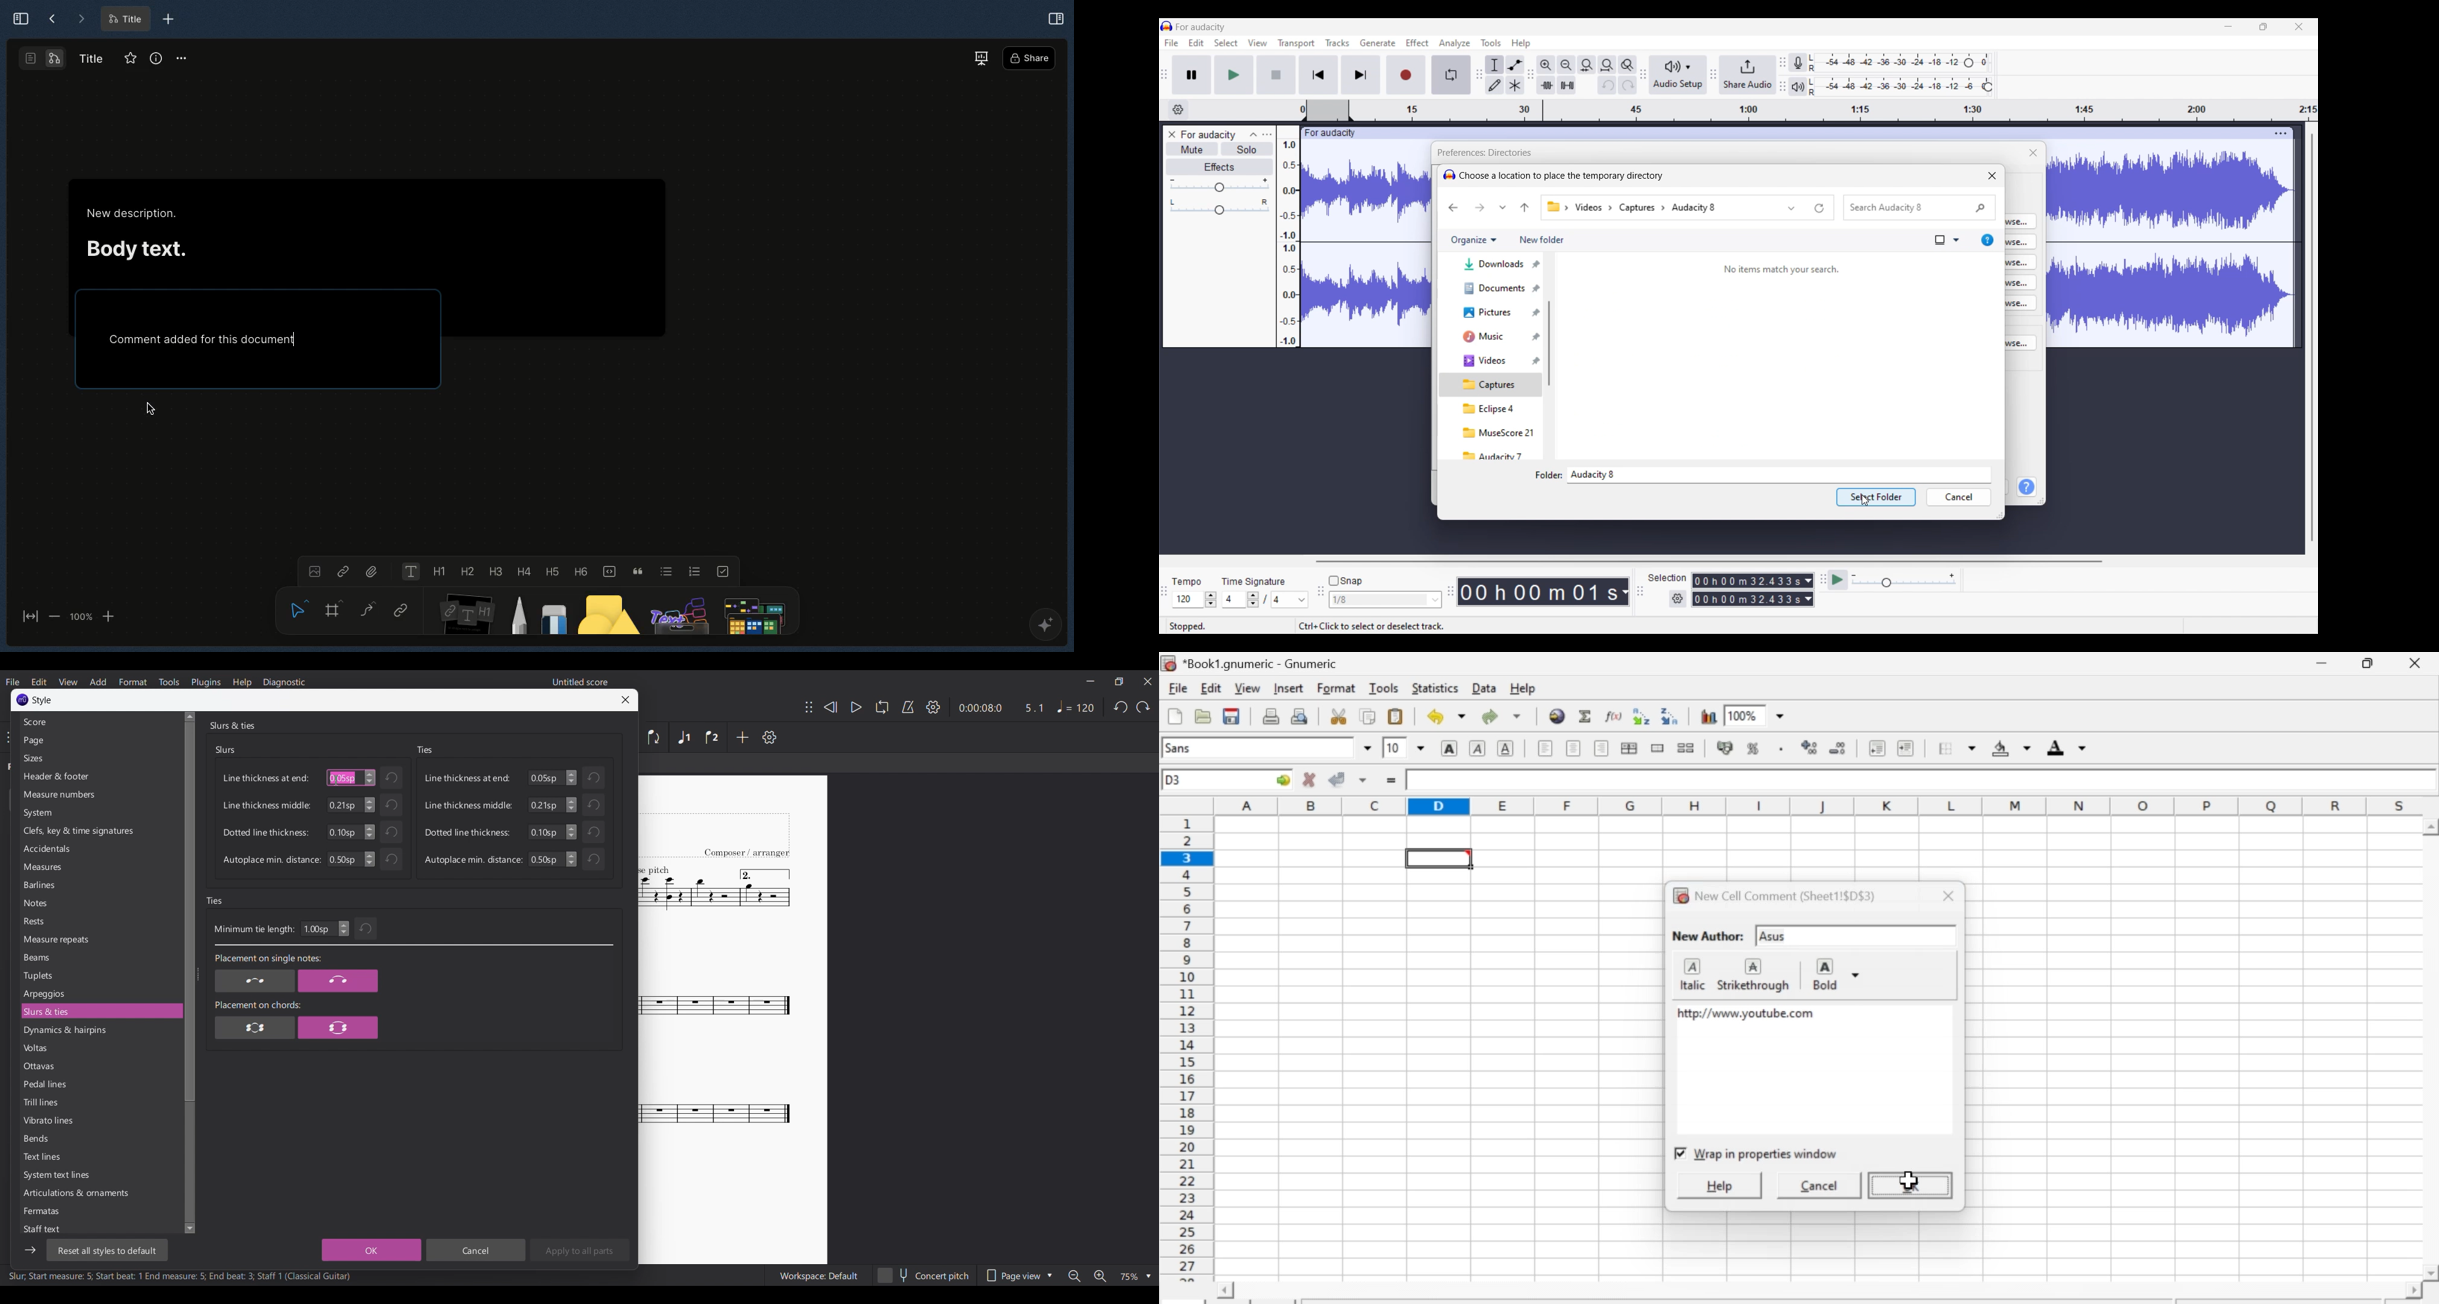  Describe the element at coordinates (1444, 716) in the screenshot. I see `Undo` at that location.